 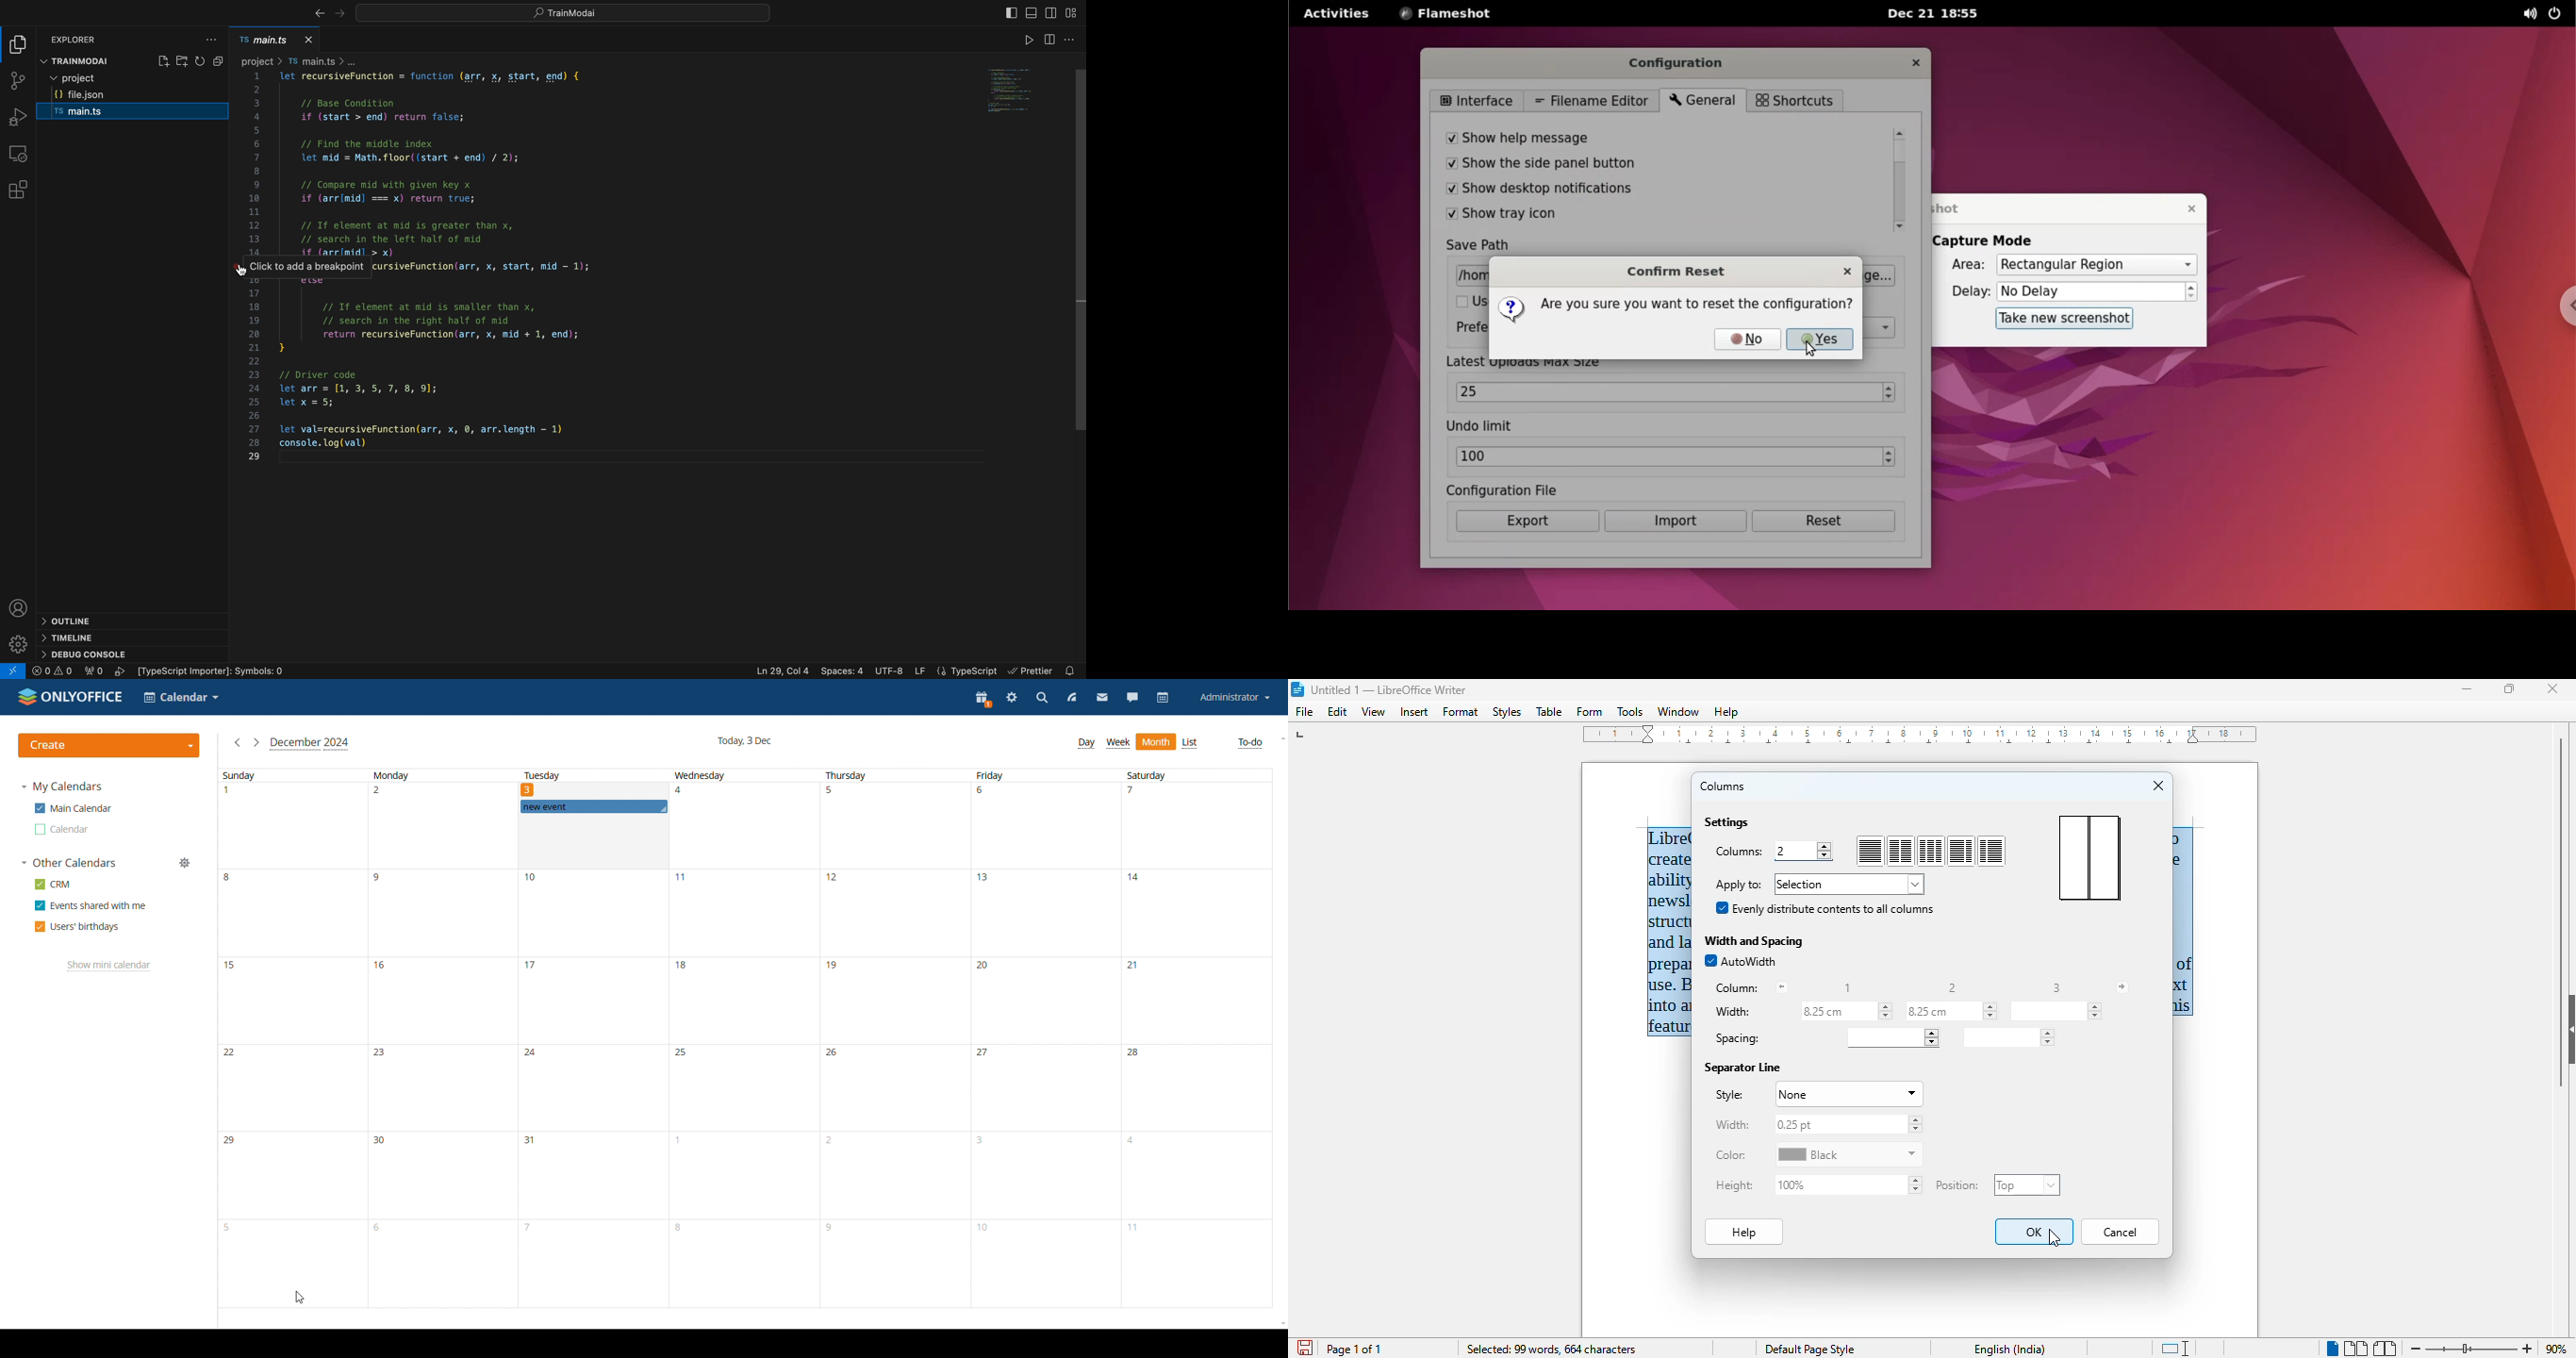 I want to click on project, so click(x=137, y=79).